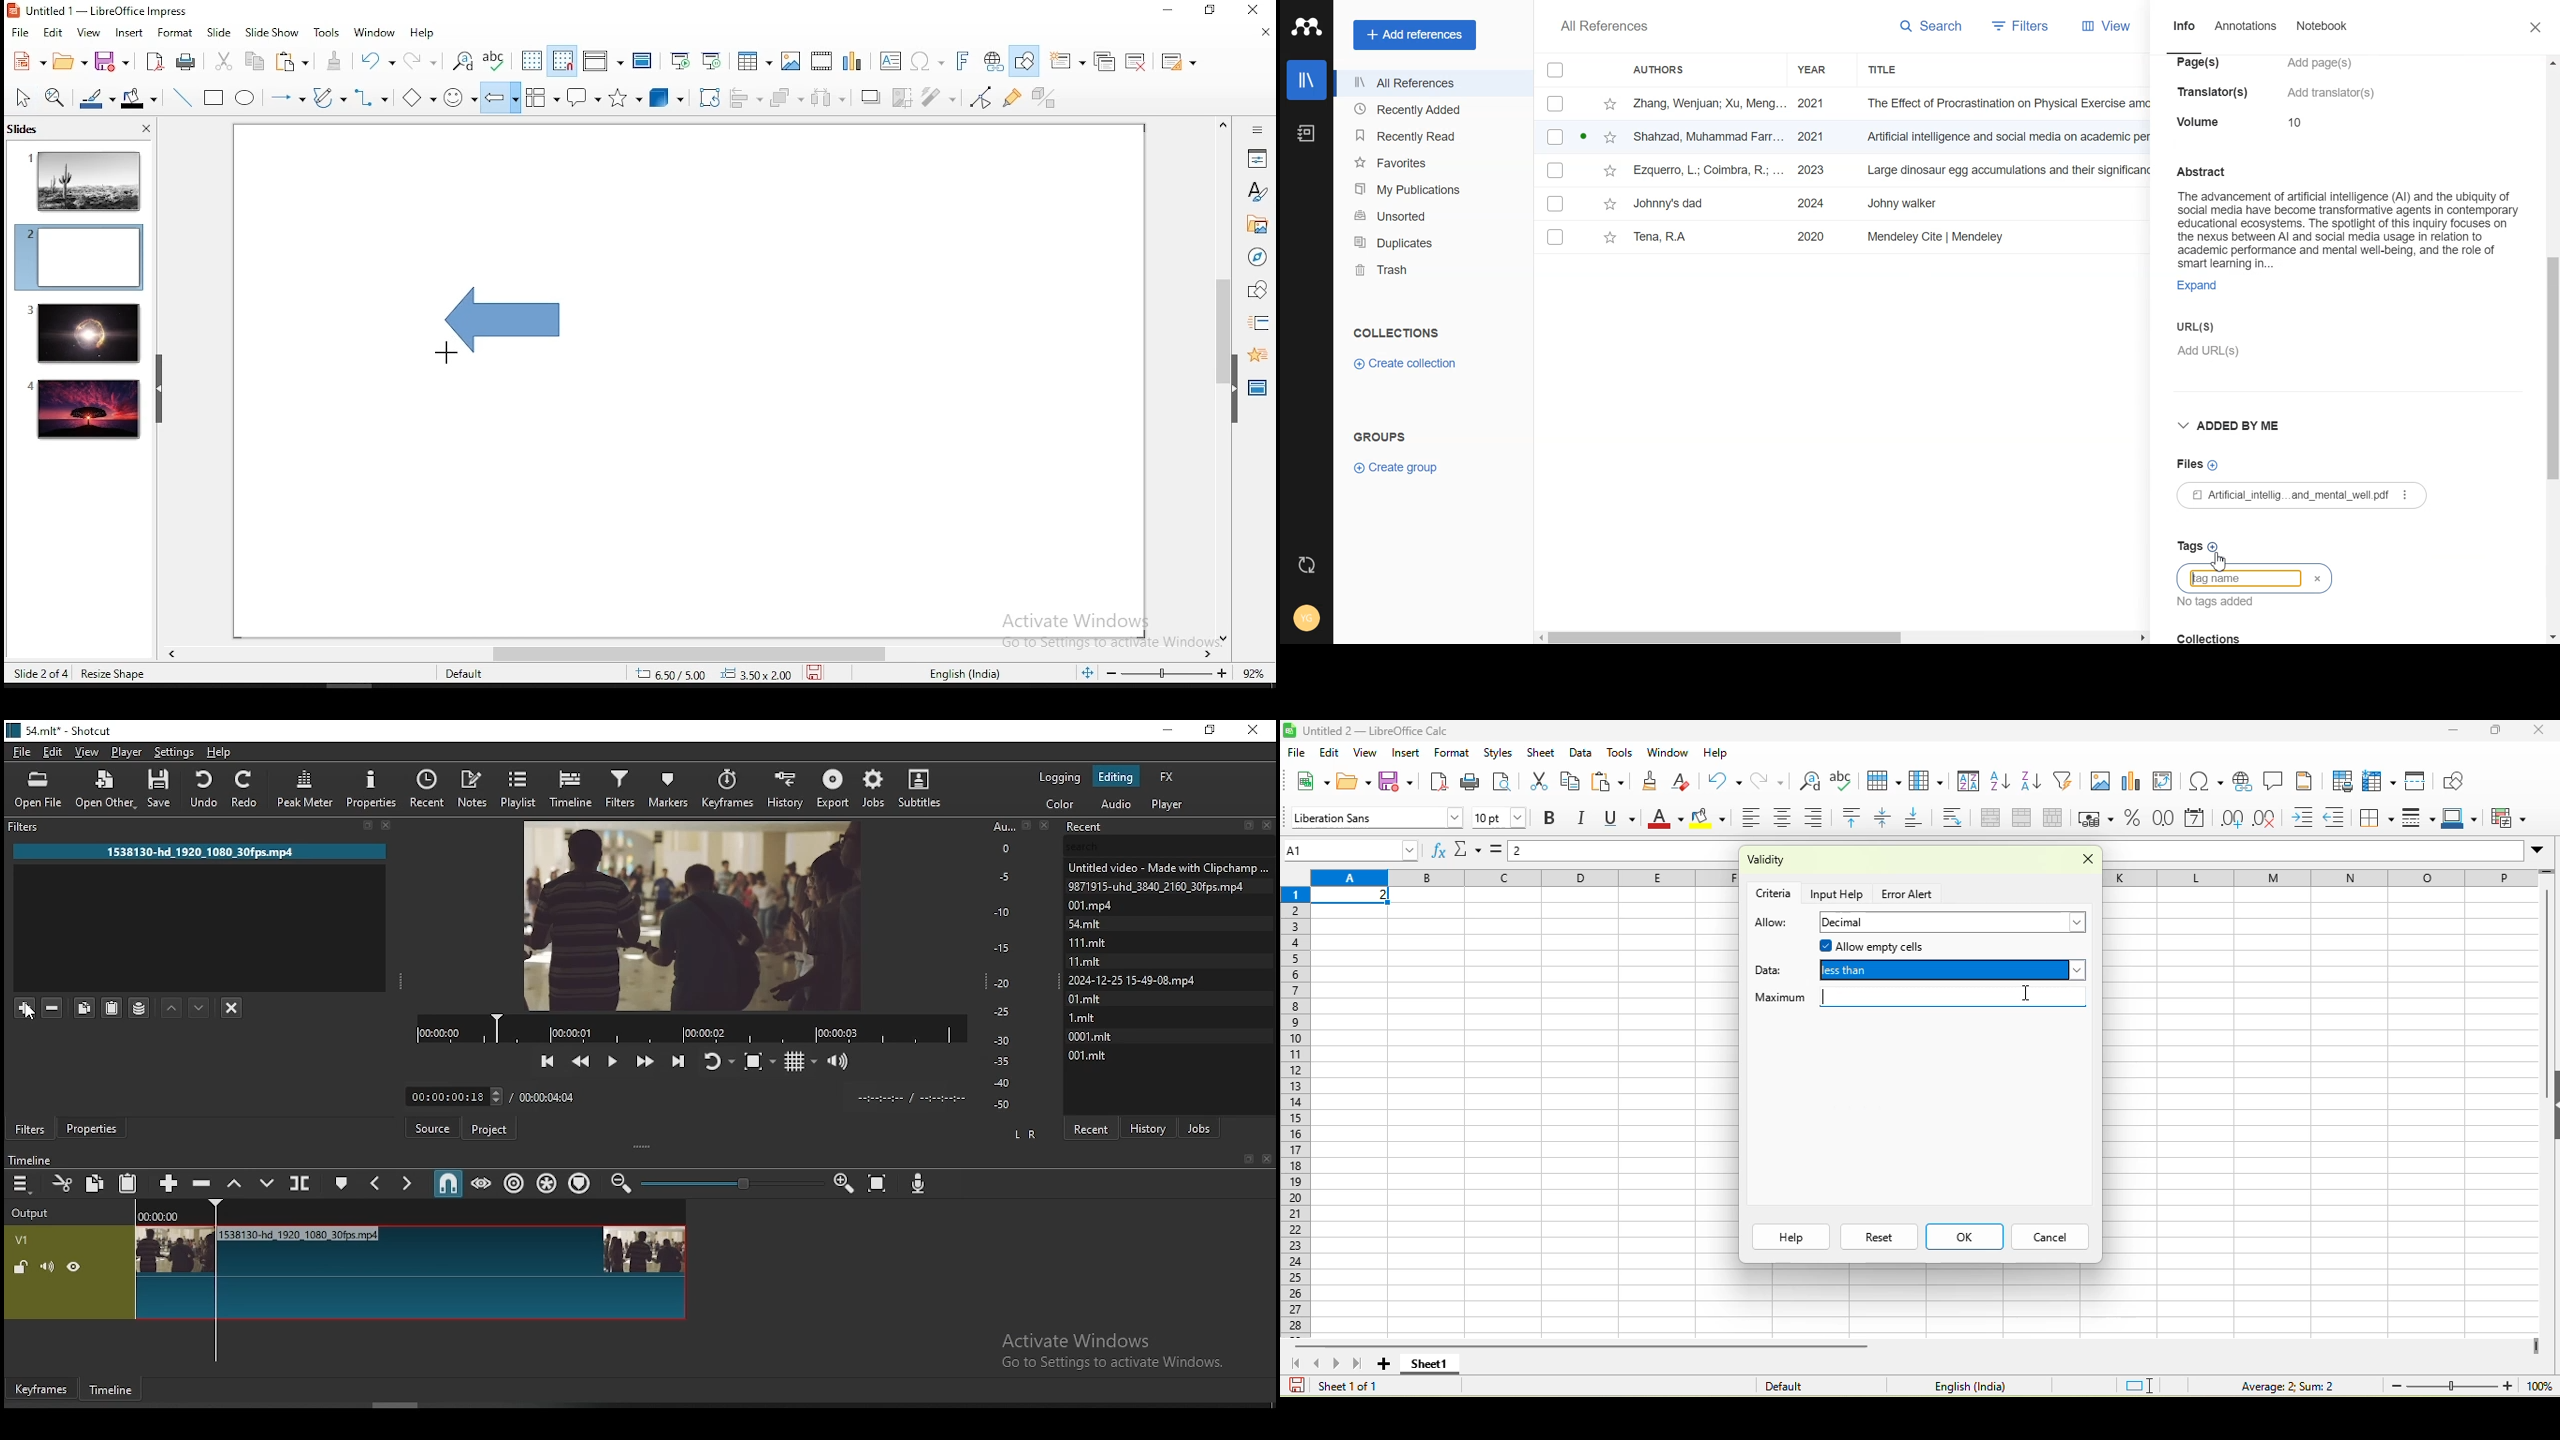  Describe the element at coordinates (1167, 731) in the screenshot. I see `minimize` at that location.